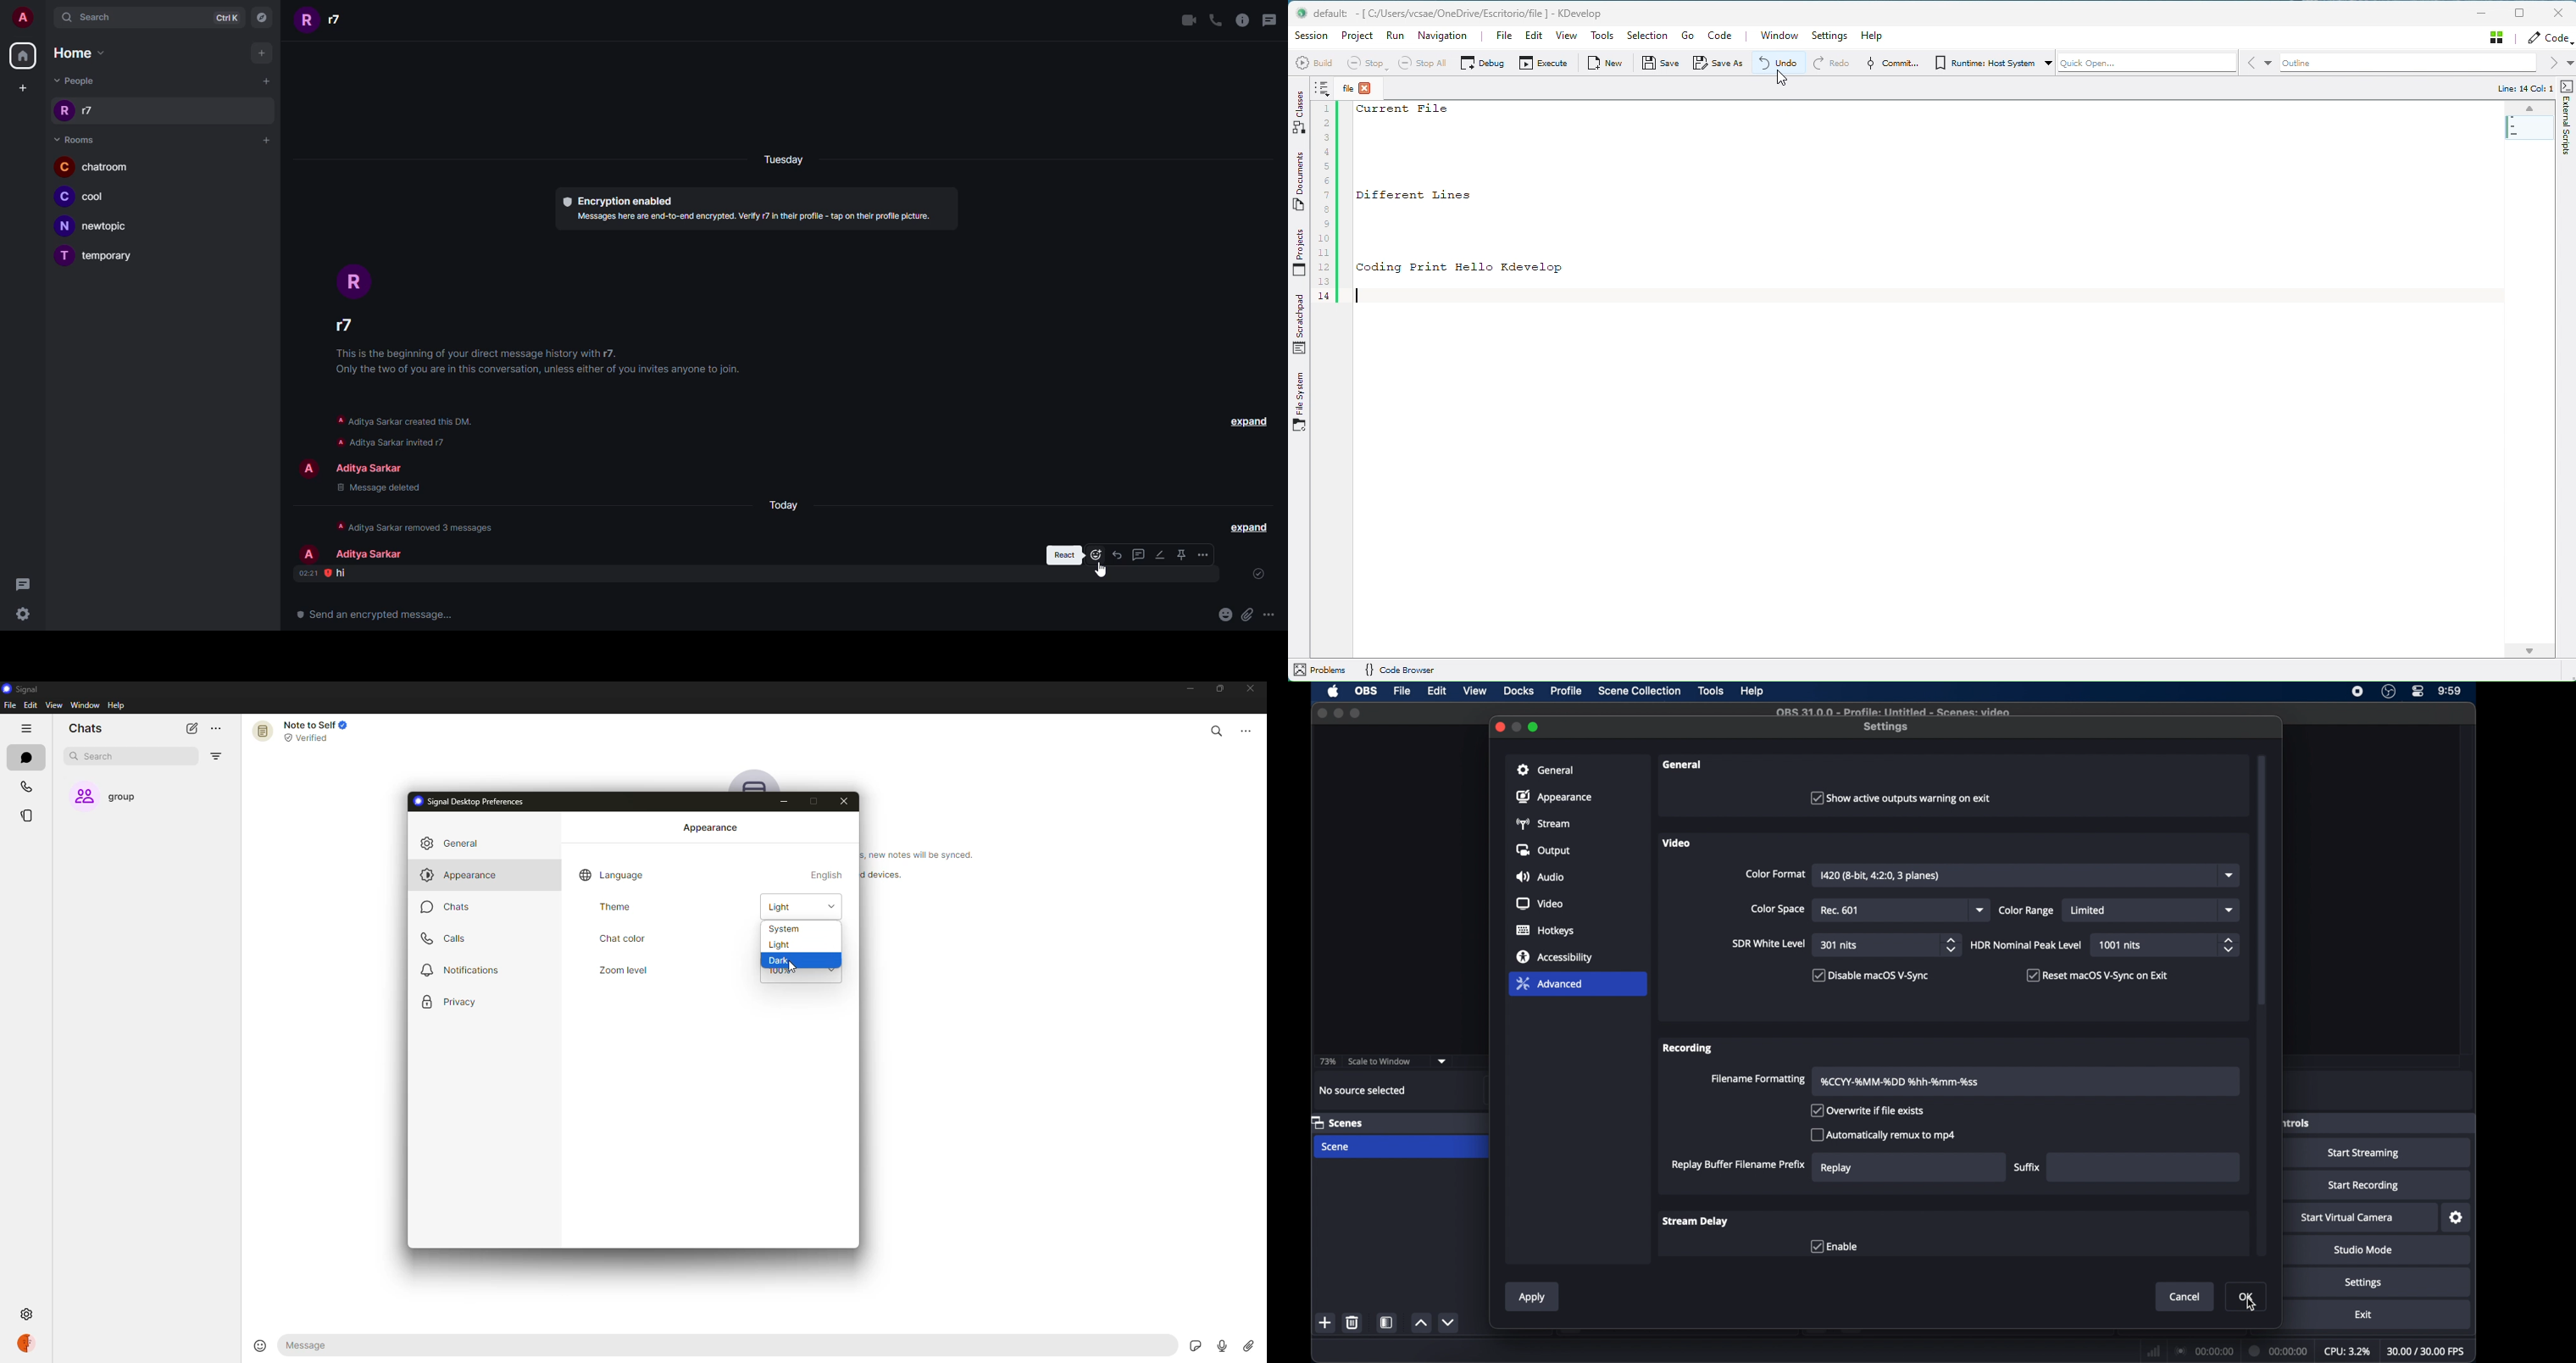 Image resolution: width=2576 pixels, height=1372 pixels. I want to click on color space, so click(1777, 909).